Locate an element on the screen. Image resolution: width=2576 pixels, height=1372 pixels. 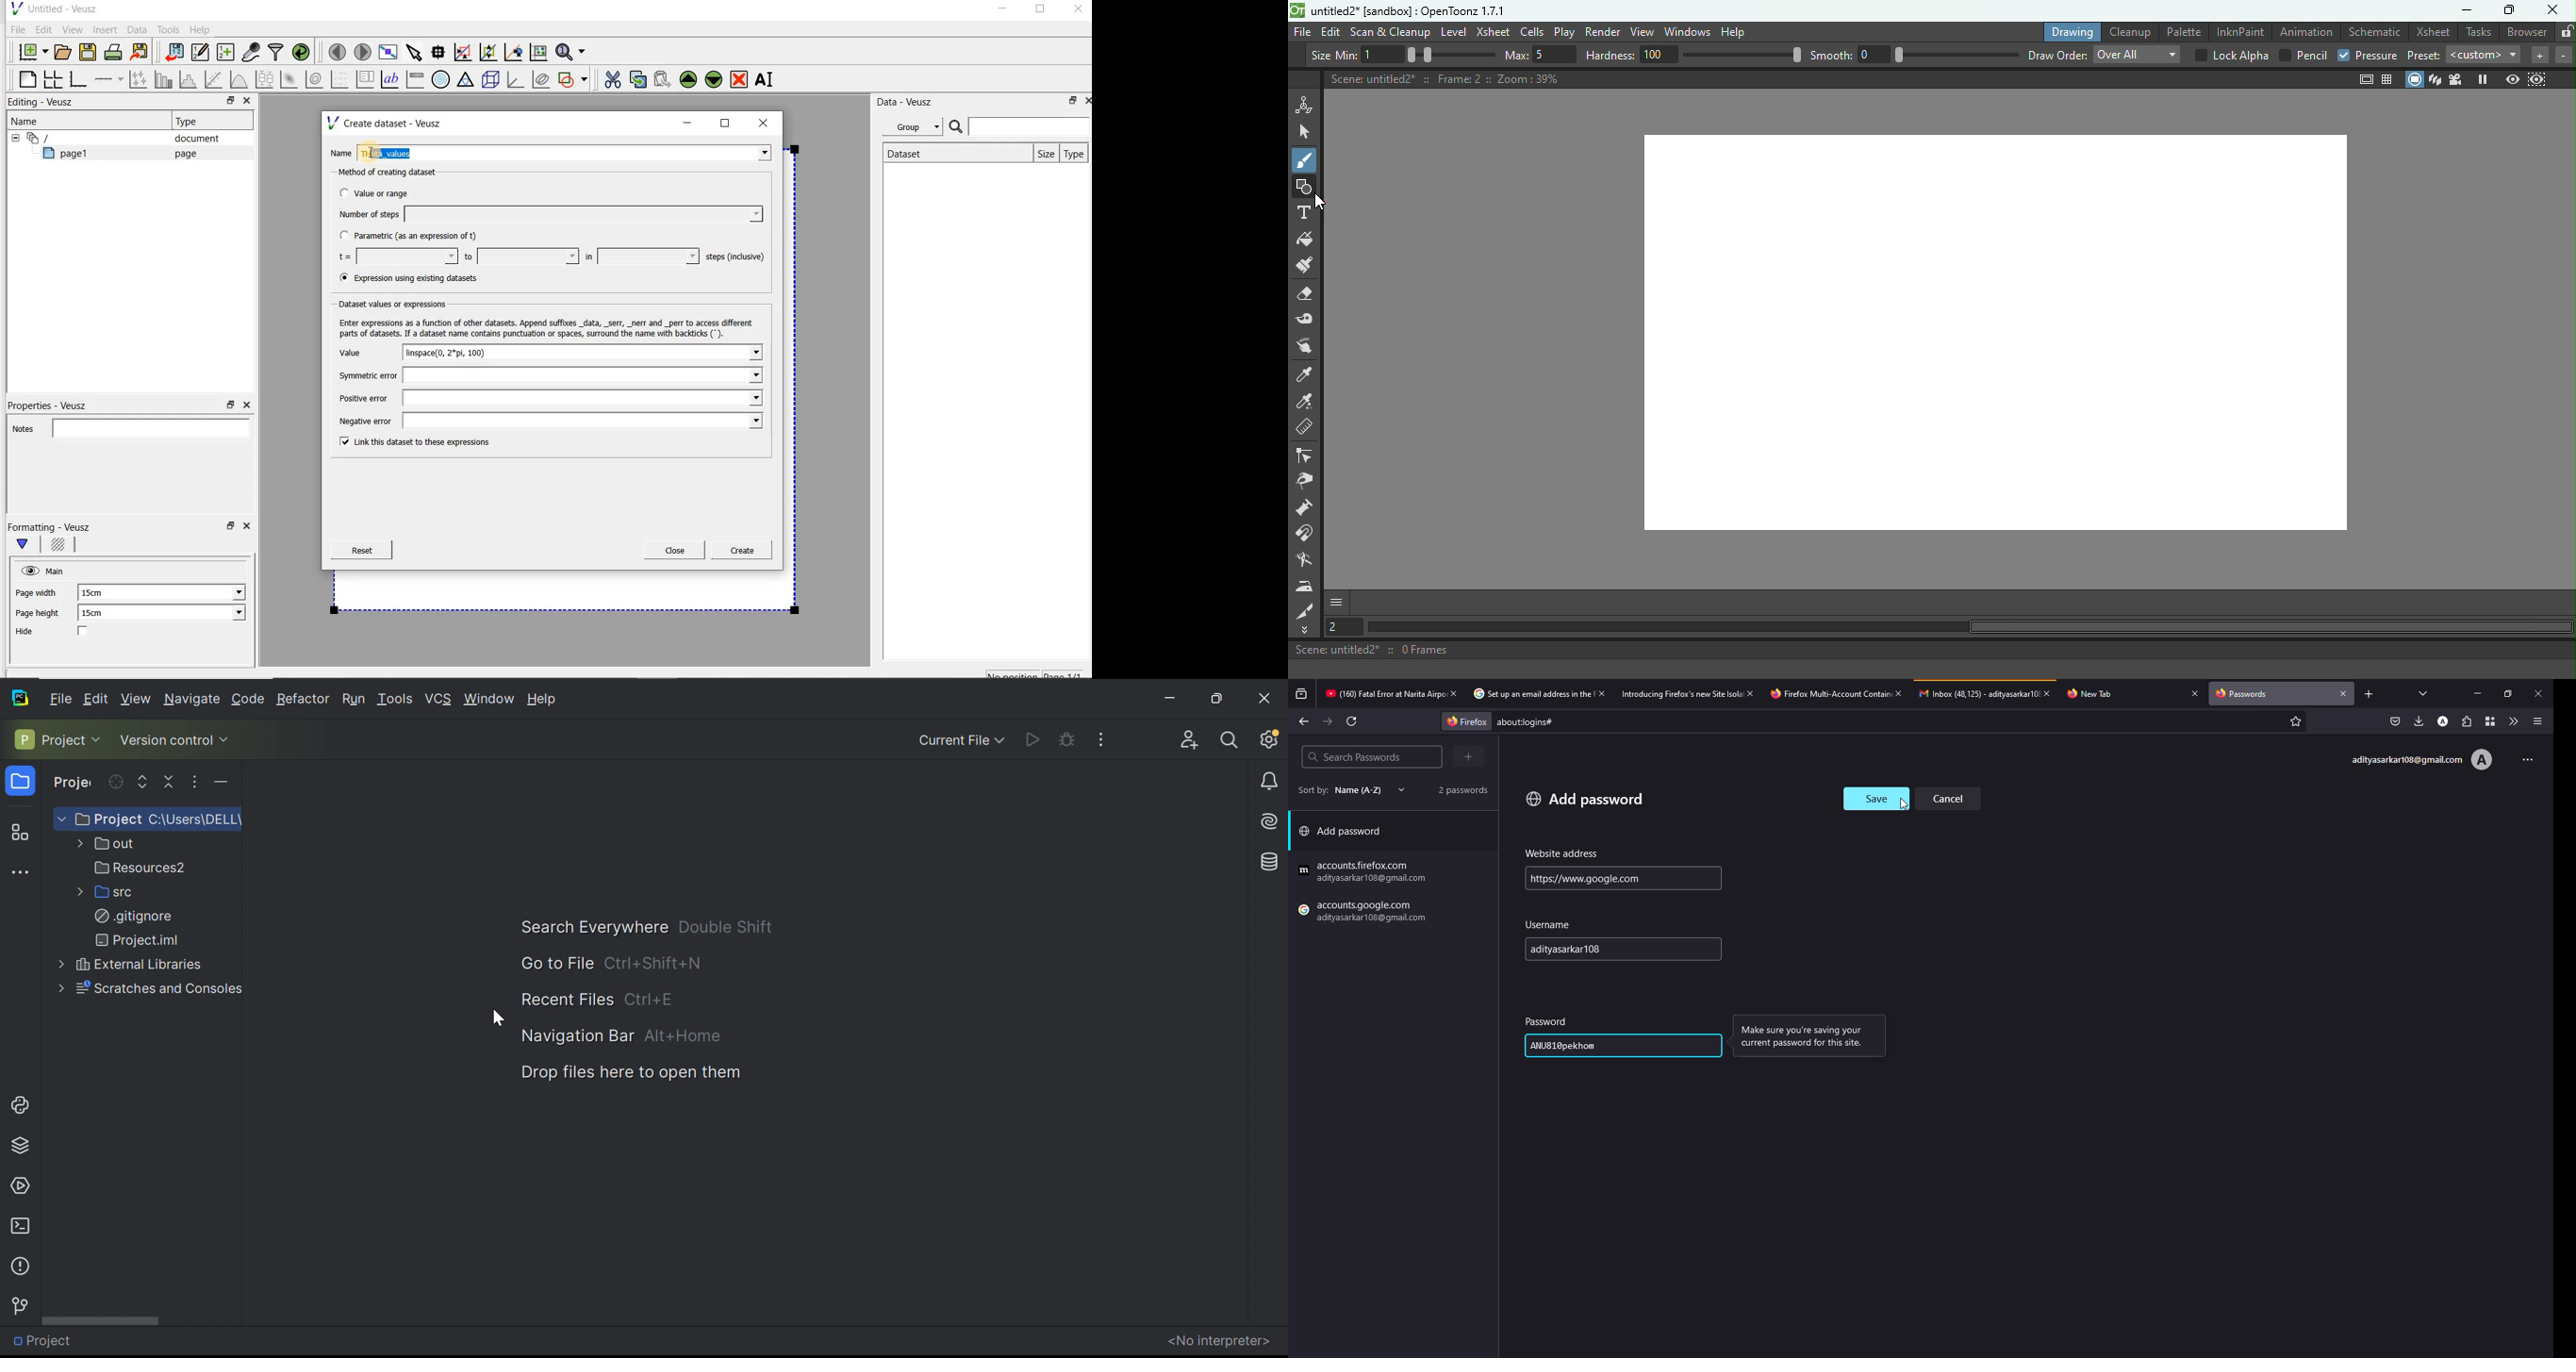
page1 is located at coordinates (71, 155).